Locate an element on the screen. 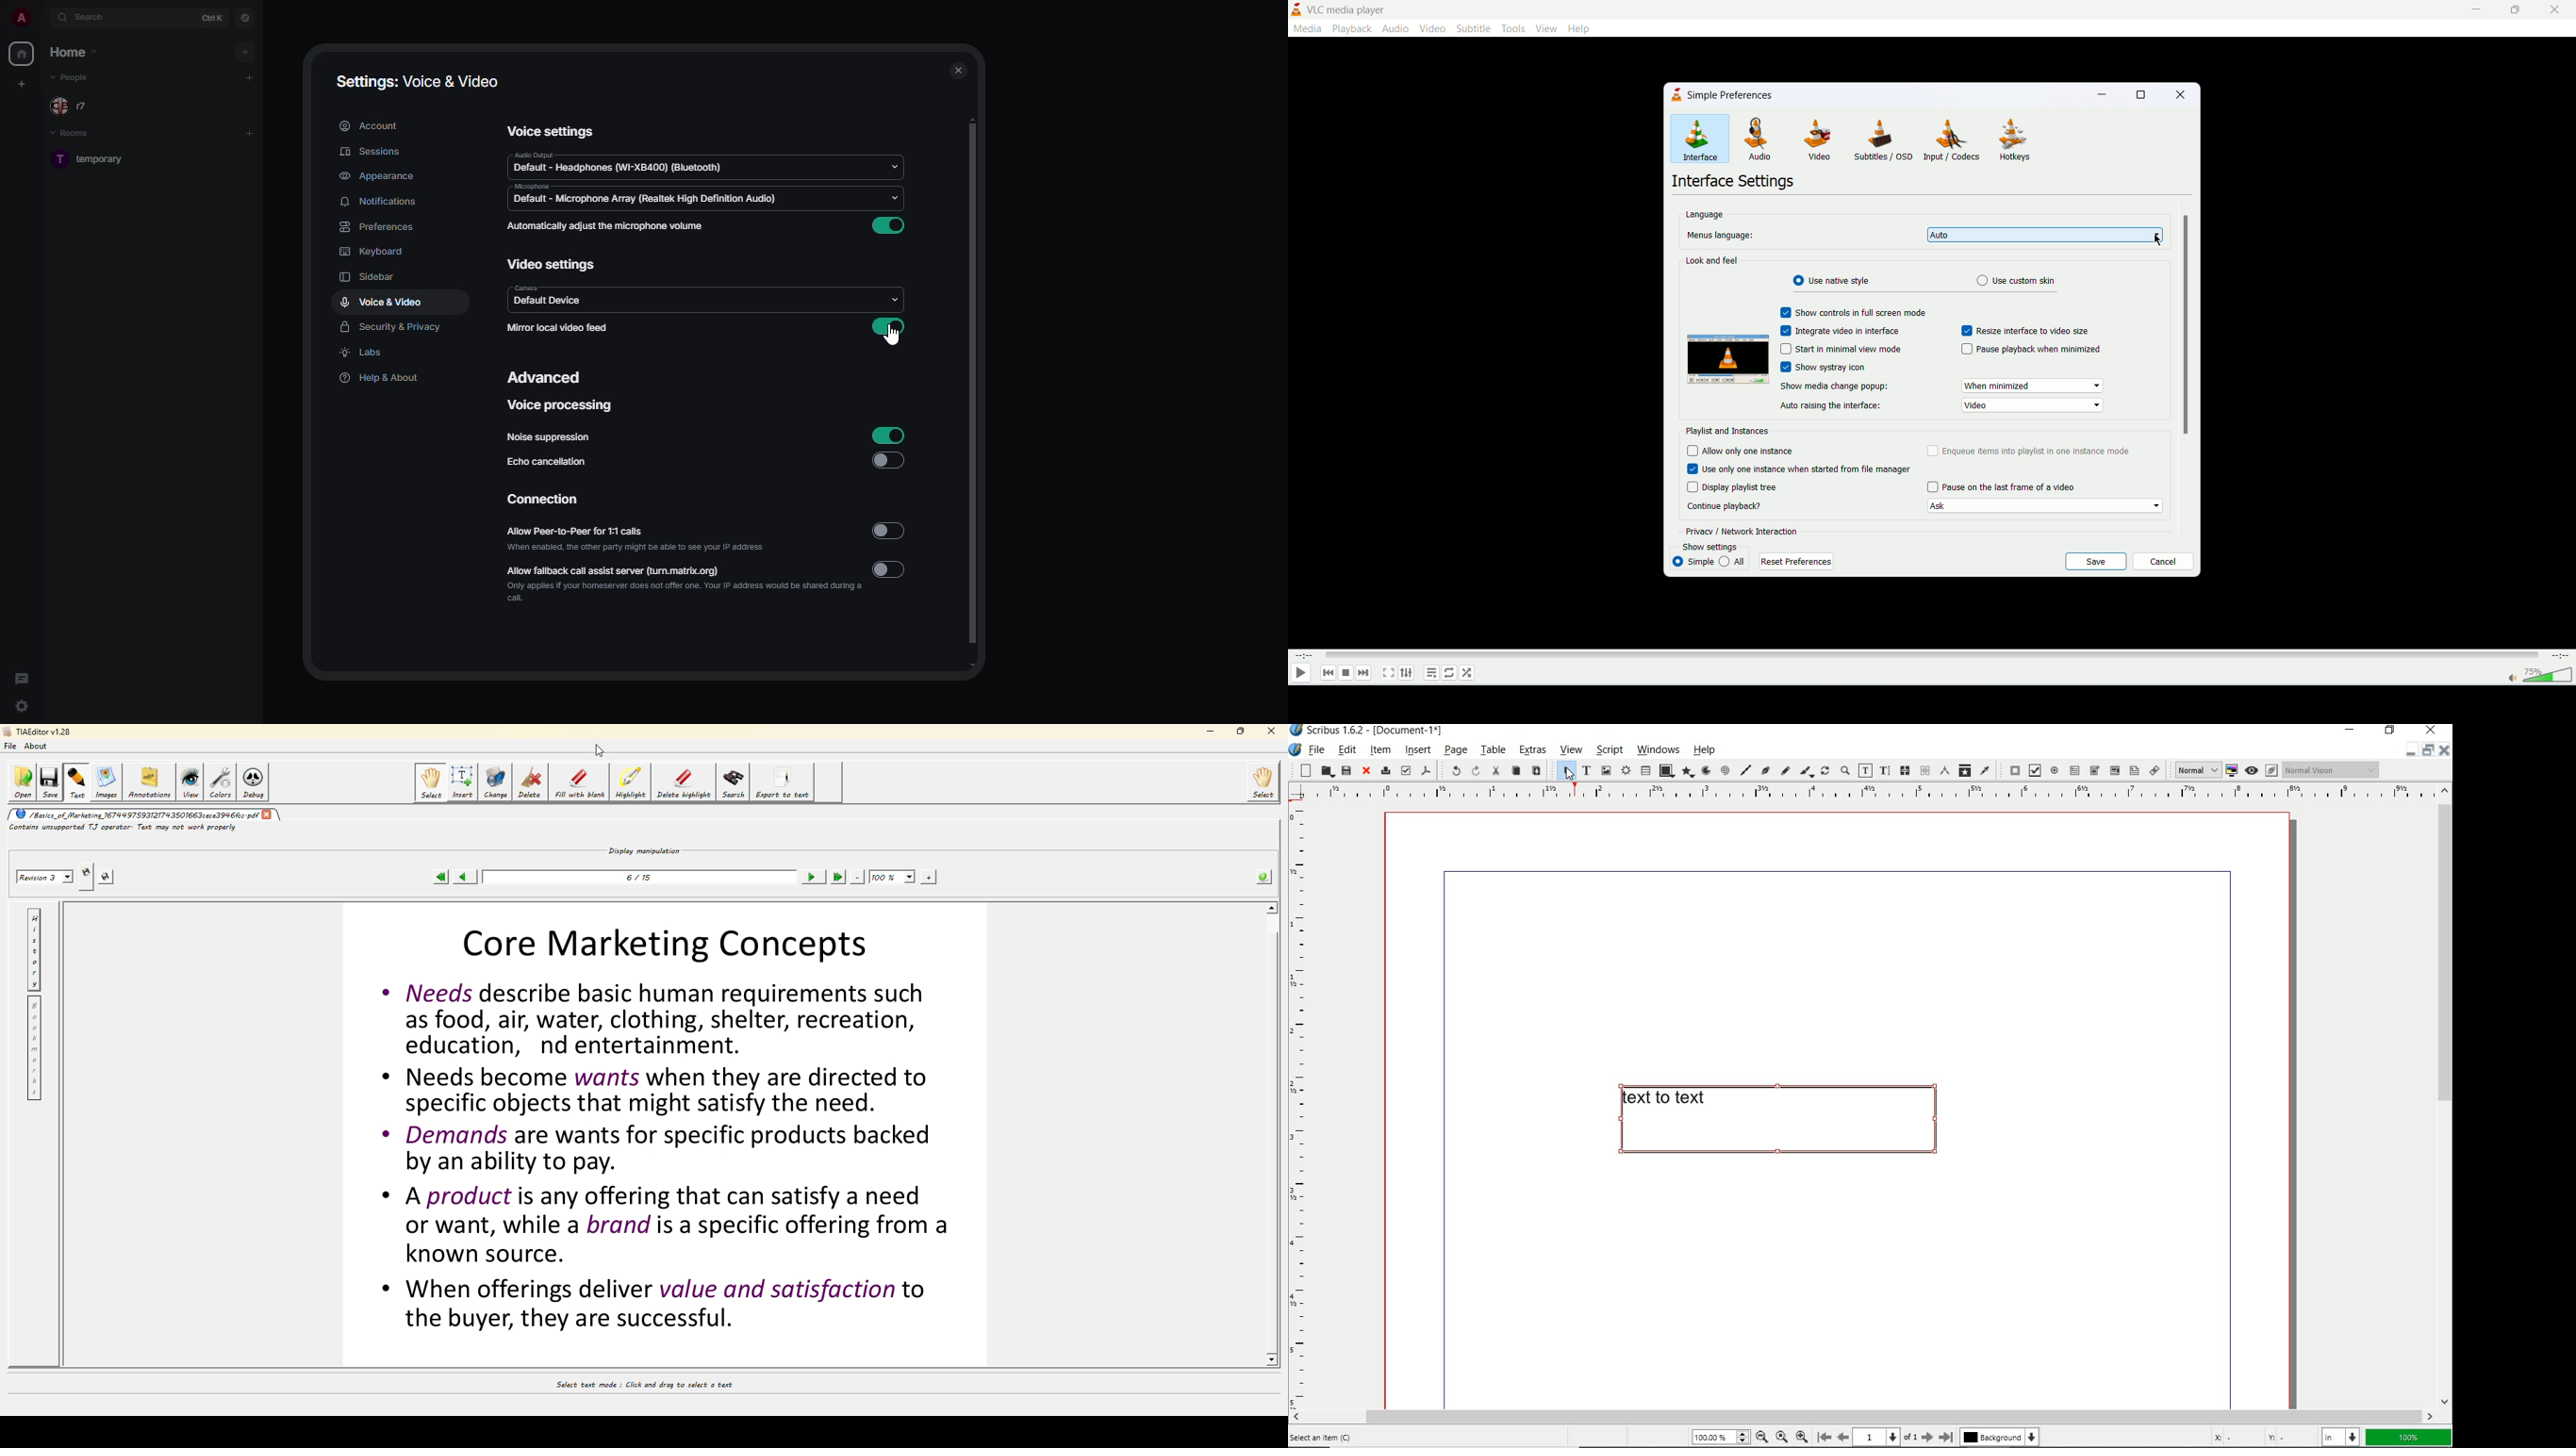 The image size is (2576, 1456). close is located at coordinates (2555, 9).